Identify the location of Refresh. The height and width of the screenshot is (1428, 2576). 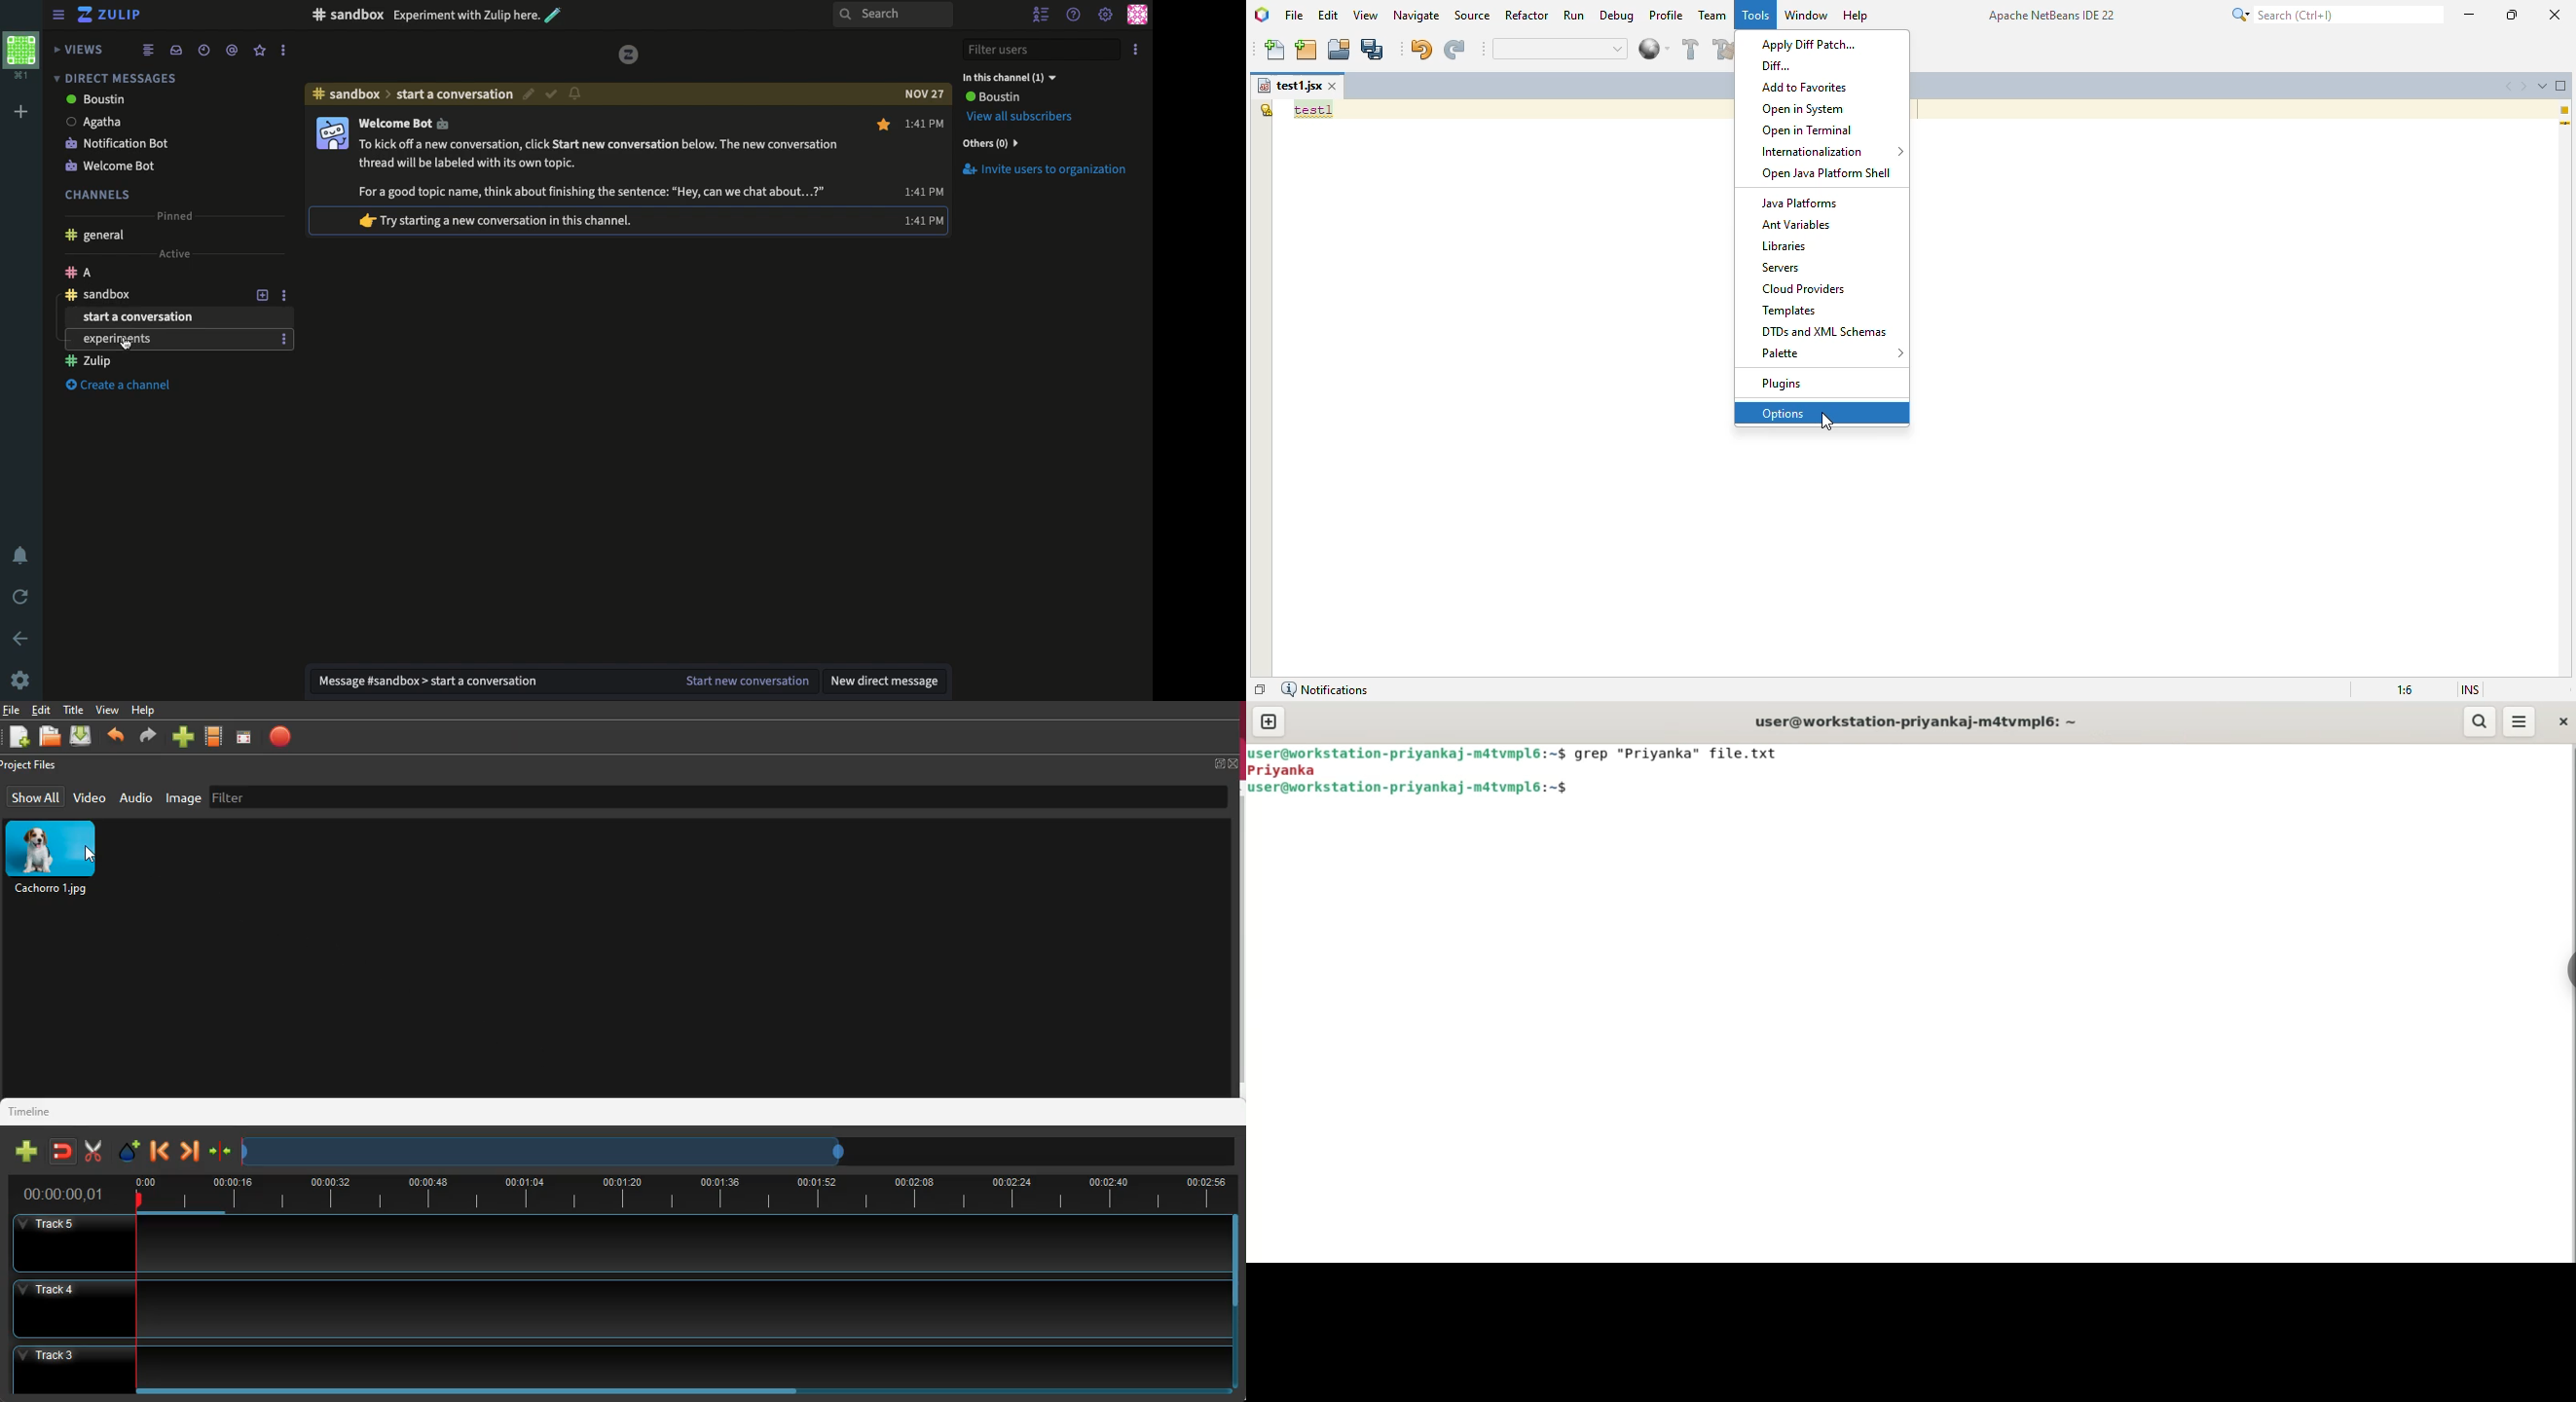
(22, 595).